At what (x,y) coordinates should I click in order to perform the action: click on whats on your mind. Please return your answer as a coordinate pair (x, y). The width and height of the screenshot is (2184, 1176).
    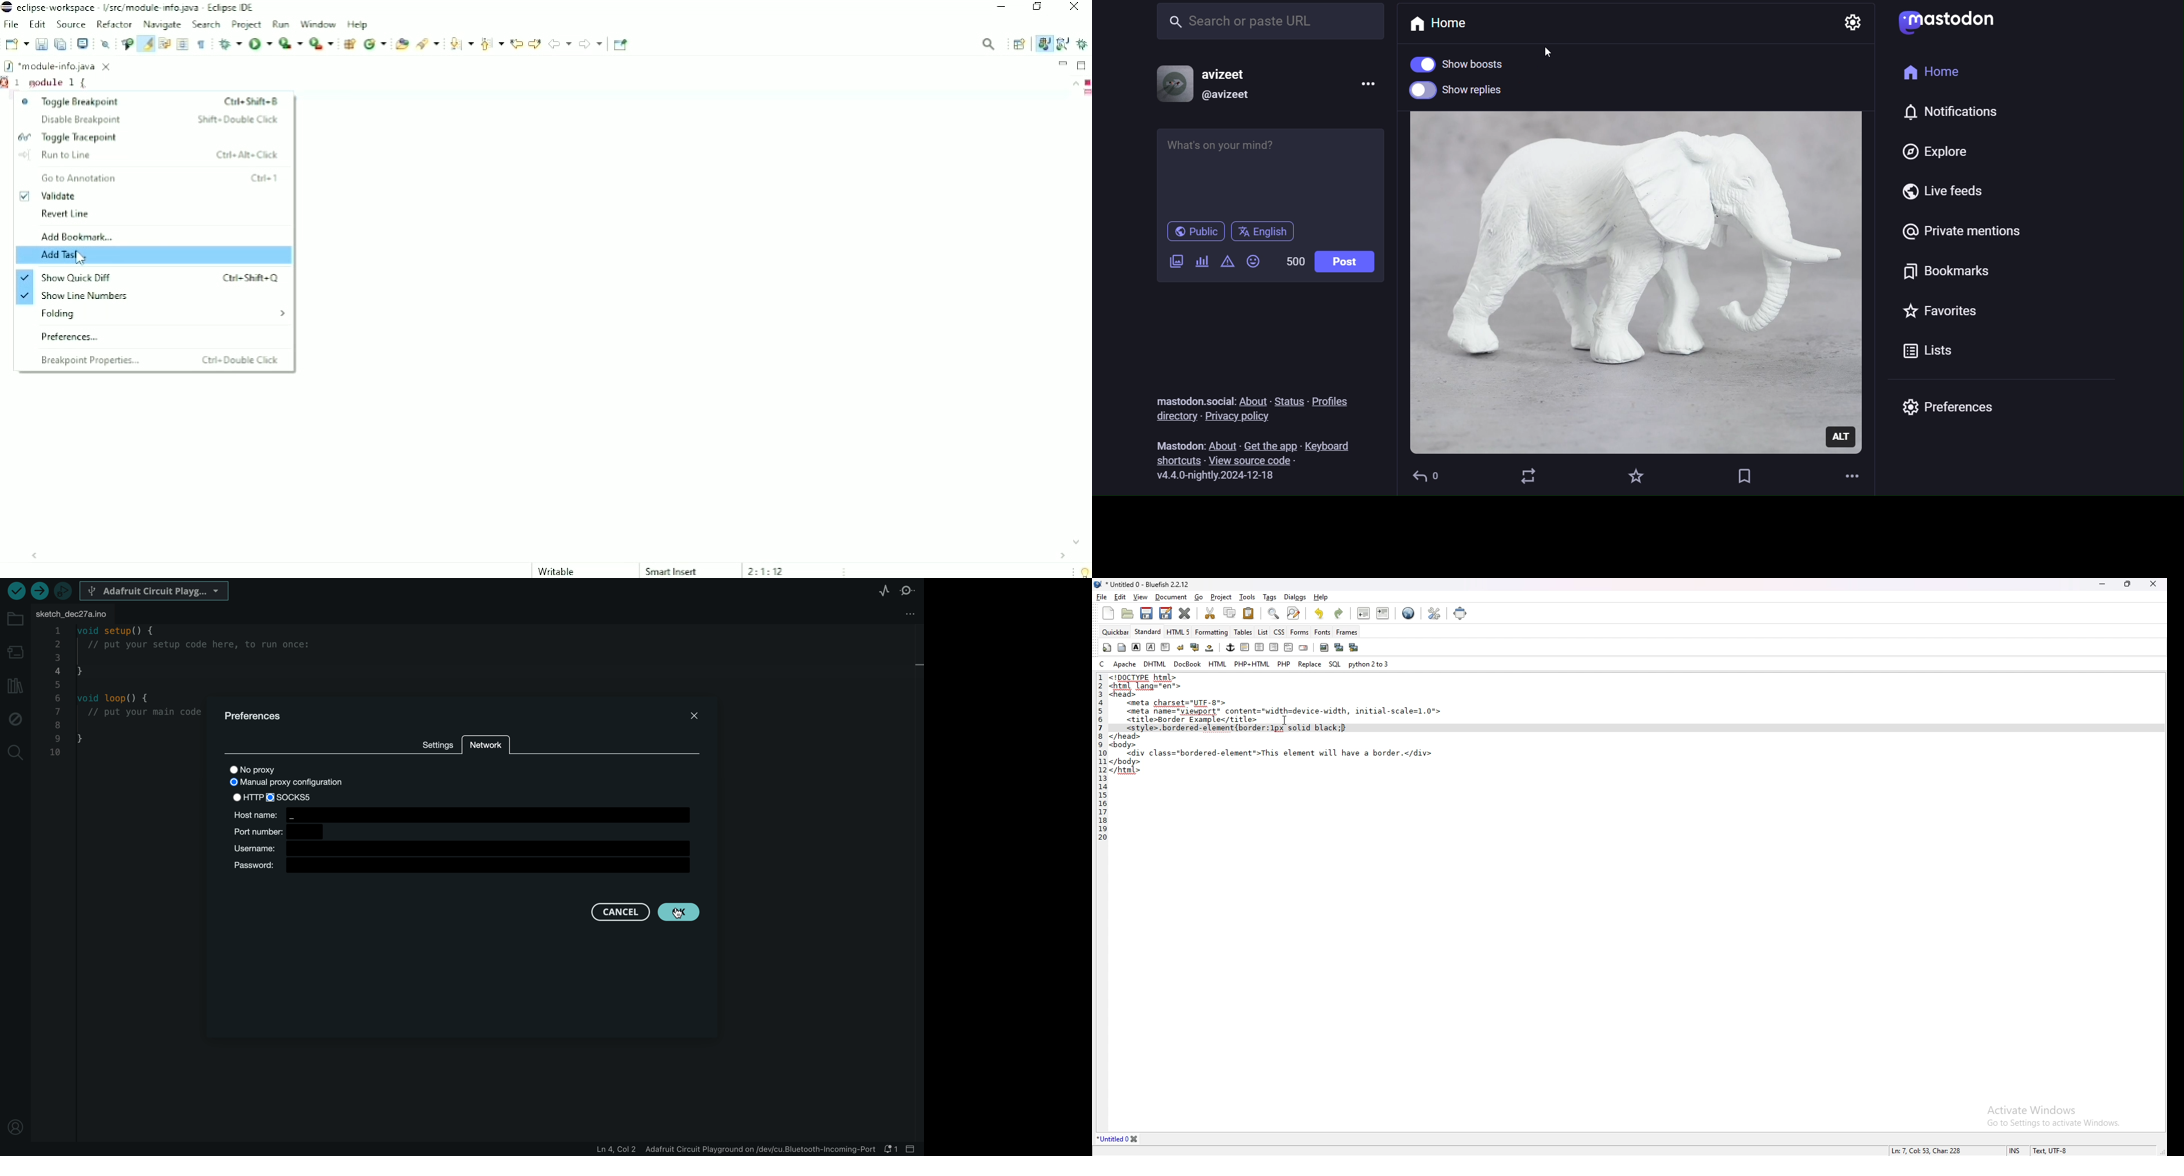
    Looking at the image, I should click on (1269, 173).